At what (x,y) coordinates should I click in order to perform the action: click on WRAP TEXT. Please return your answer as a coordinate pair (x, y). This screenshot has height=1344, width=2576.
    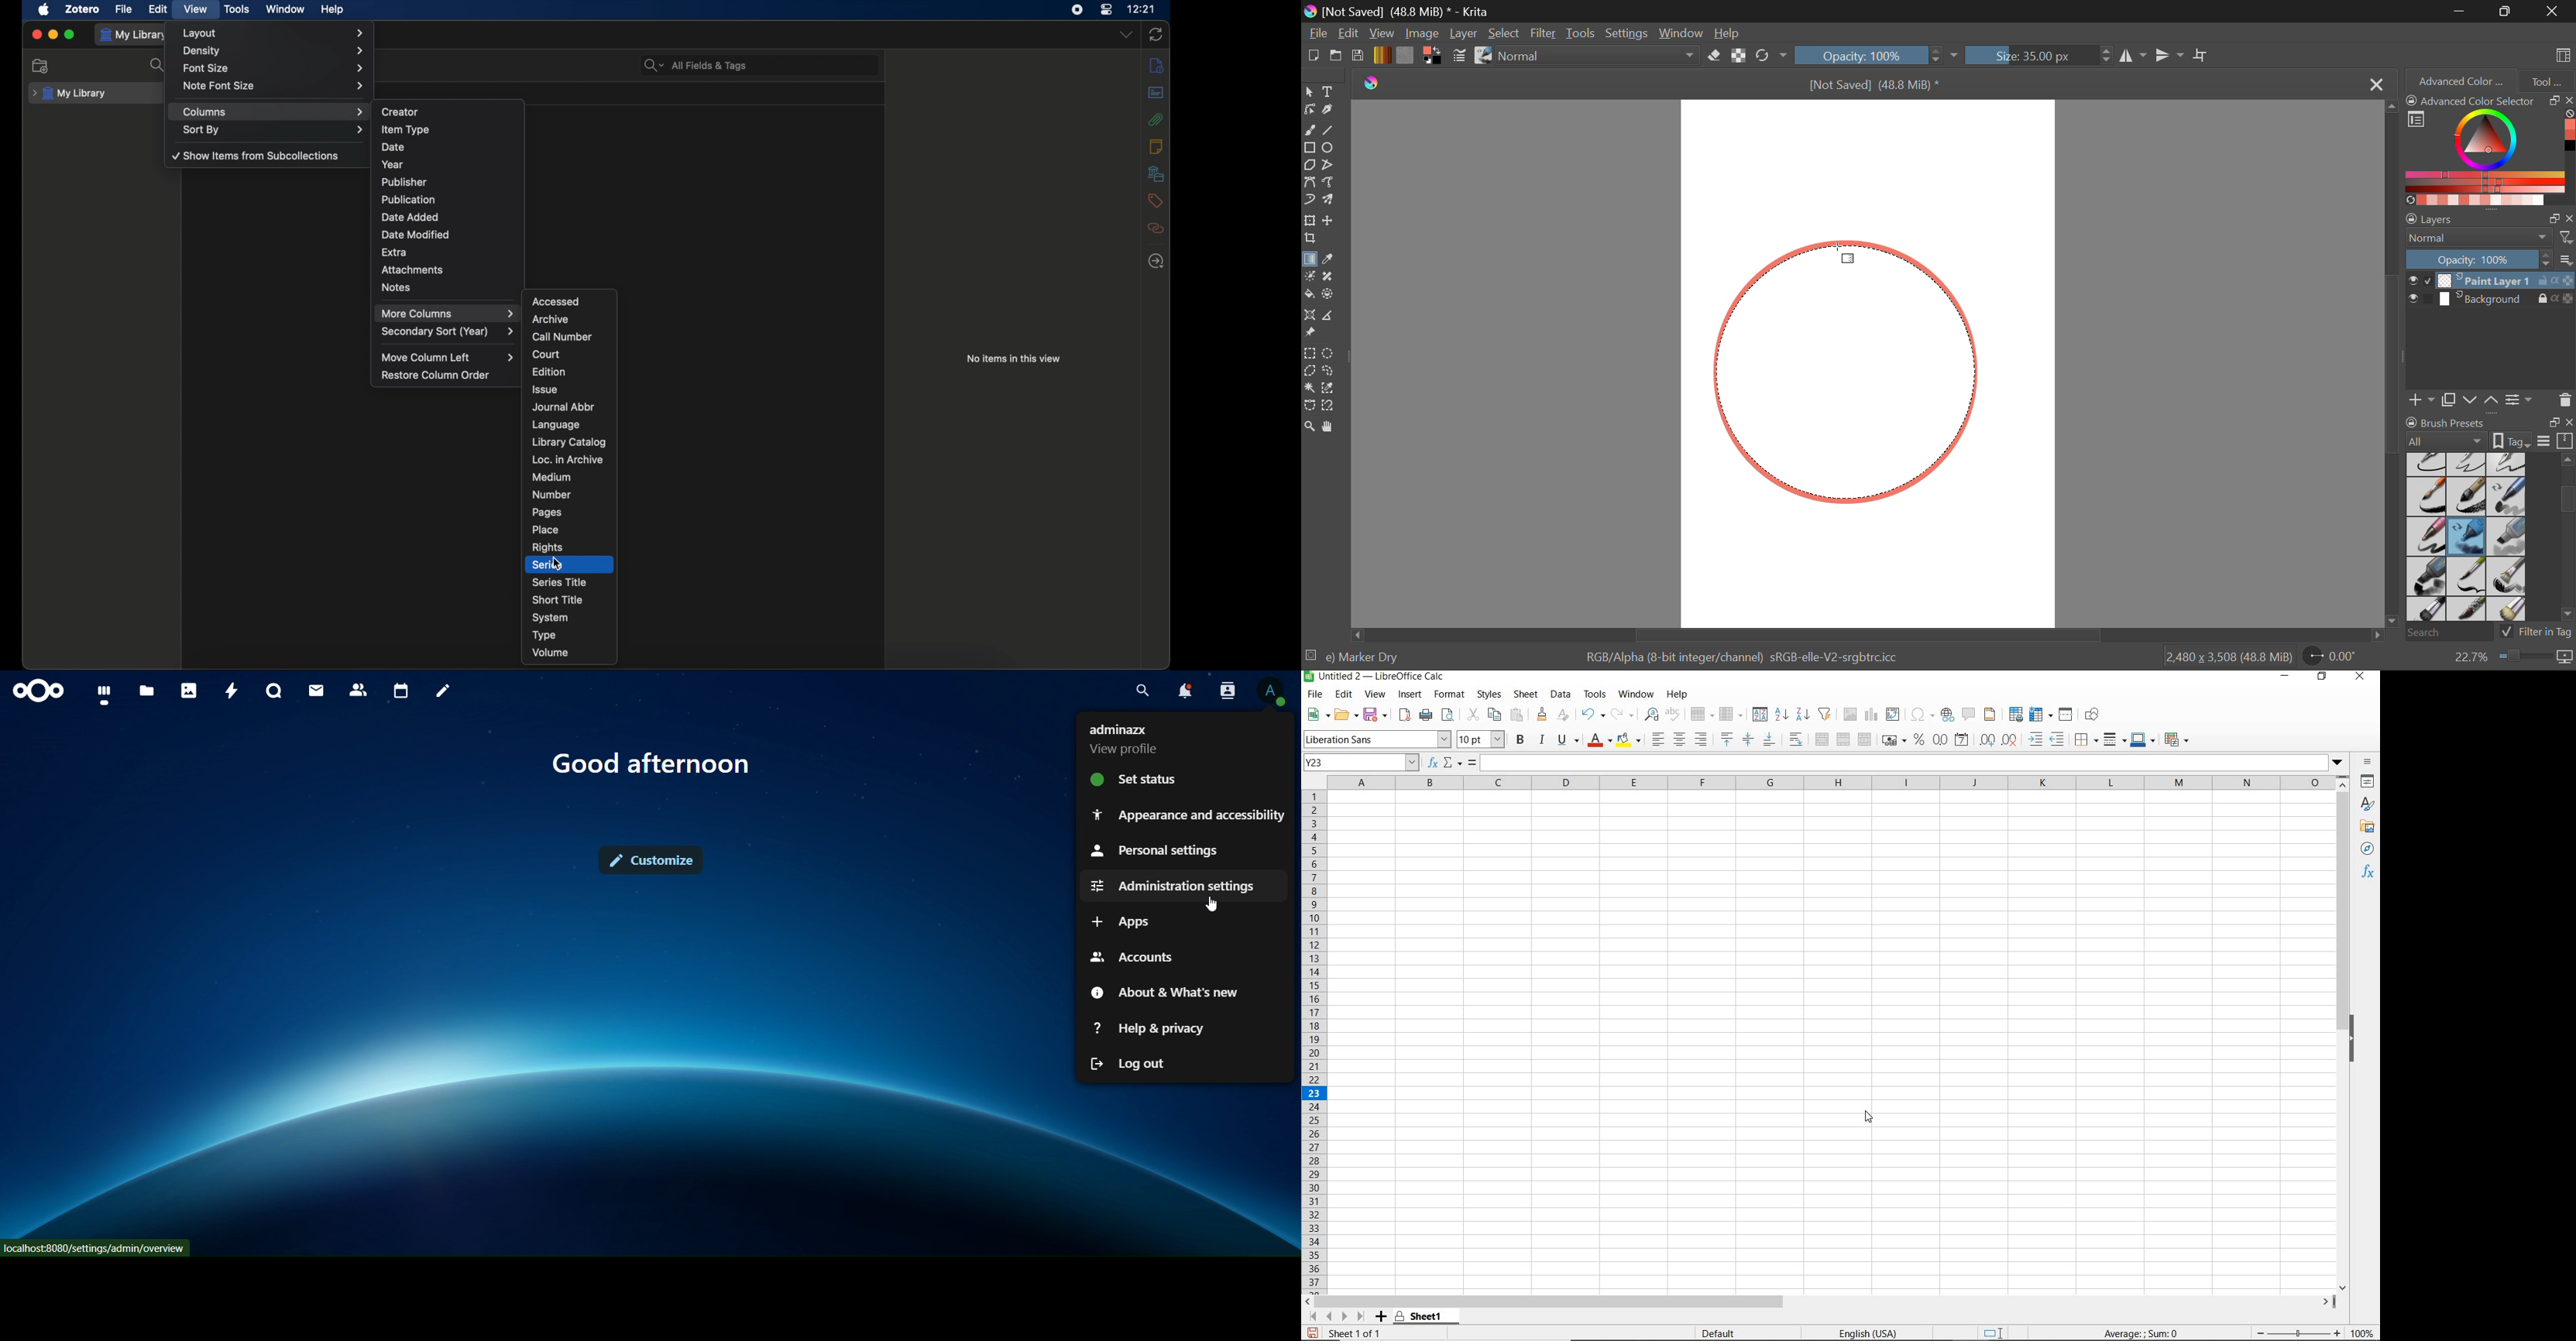
    Looking at the image, I should click on (1796, 740).